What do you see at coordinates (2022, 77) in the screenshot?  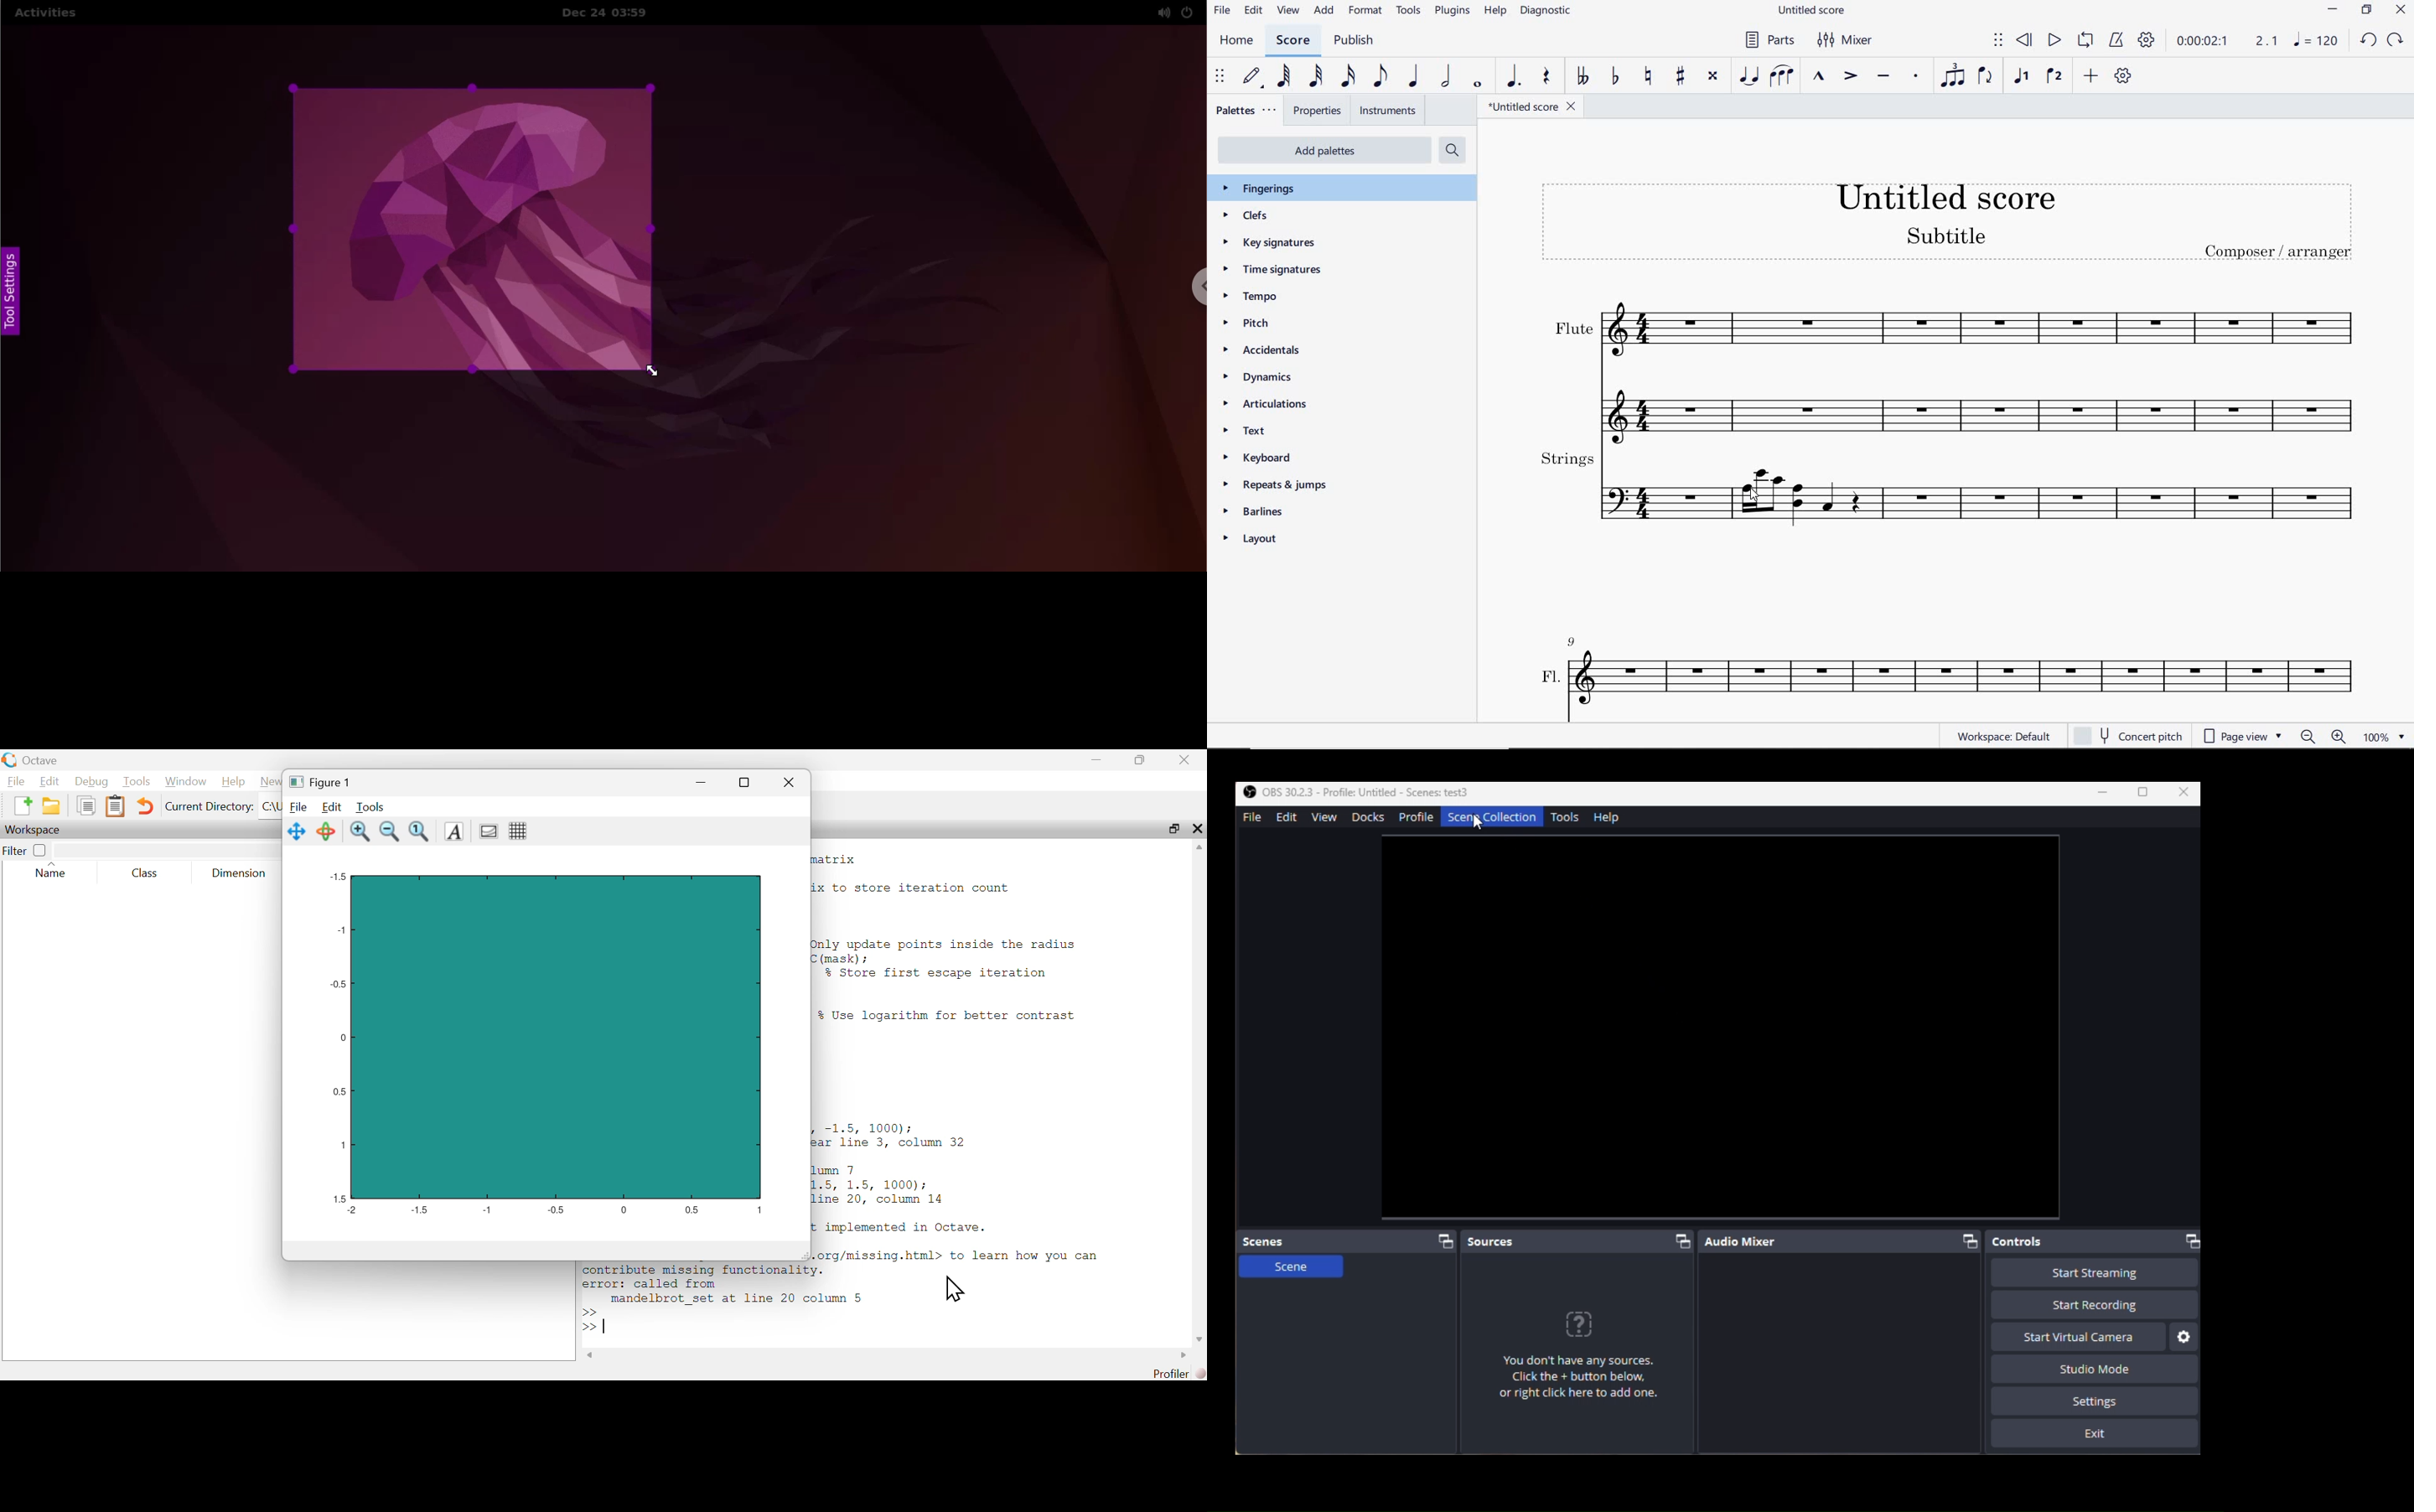 I see `voice 1` at bounding box center [2022, 77].